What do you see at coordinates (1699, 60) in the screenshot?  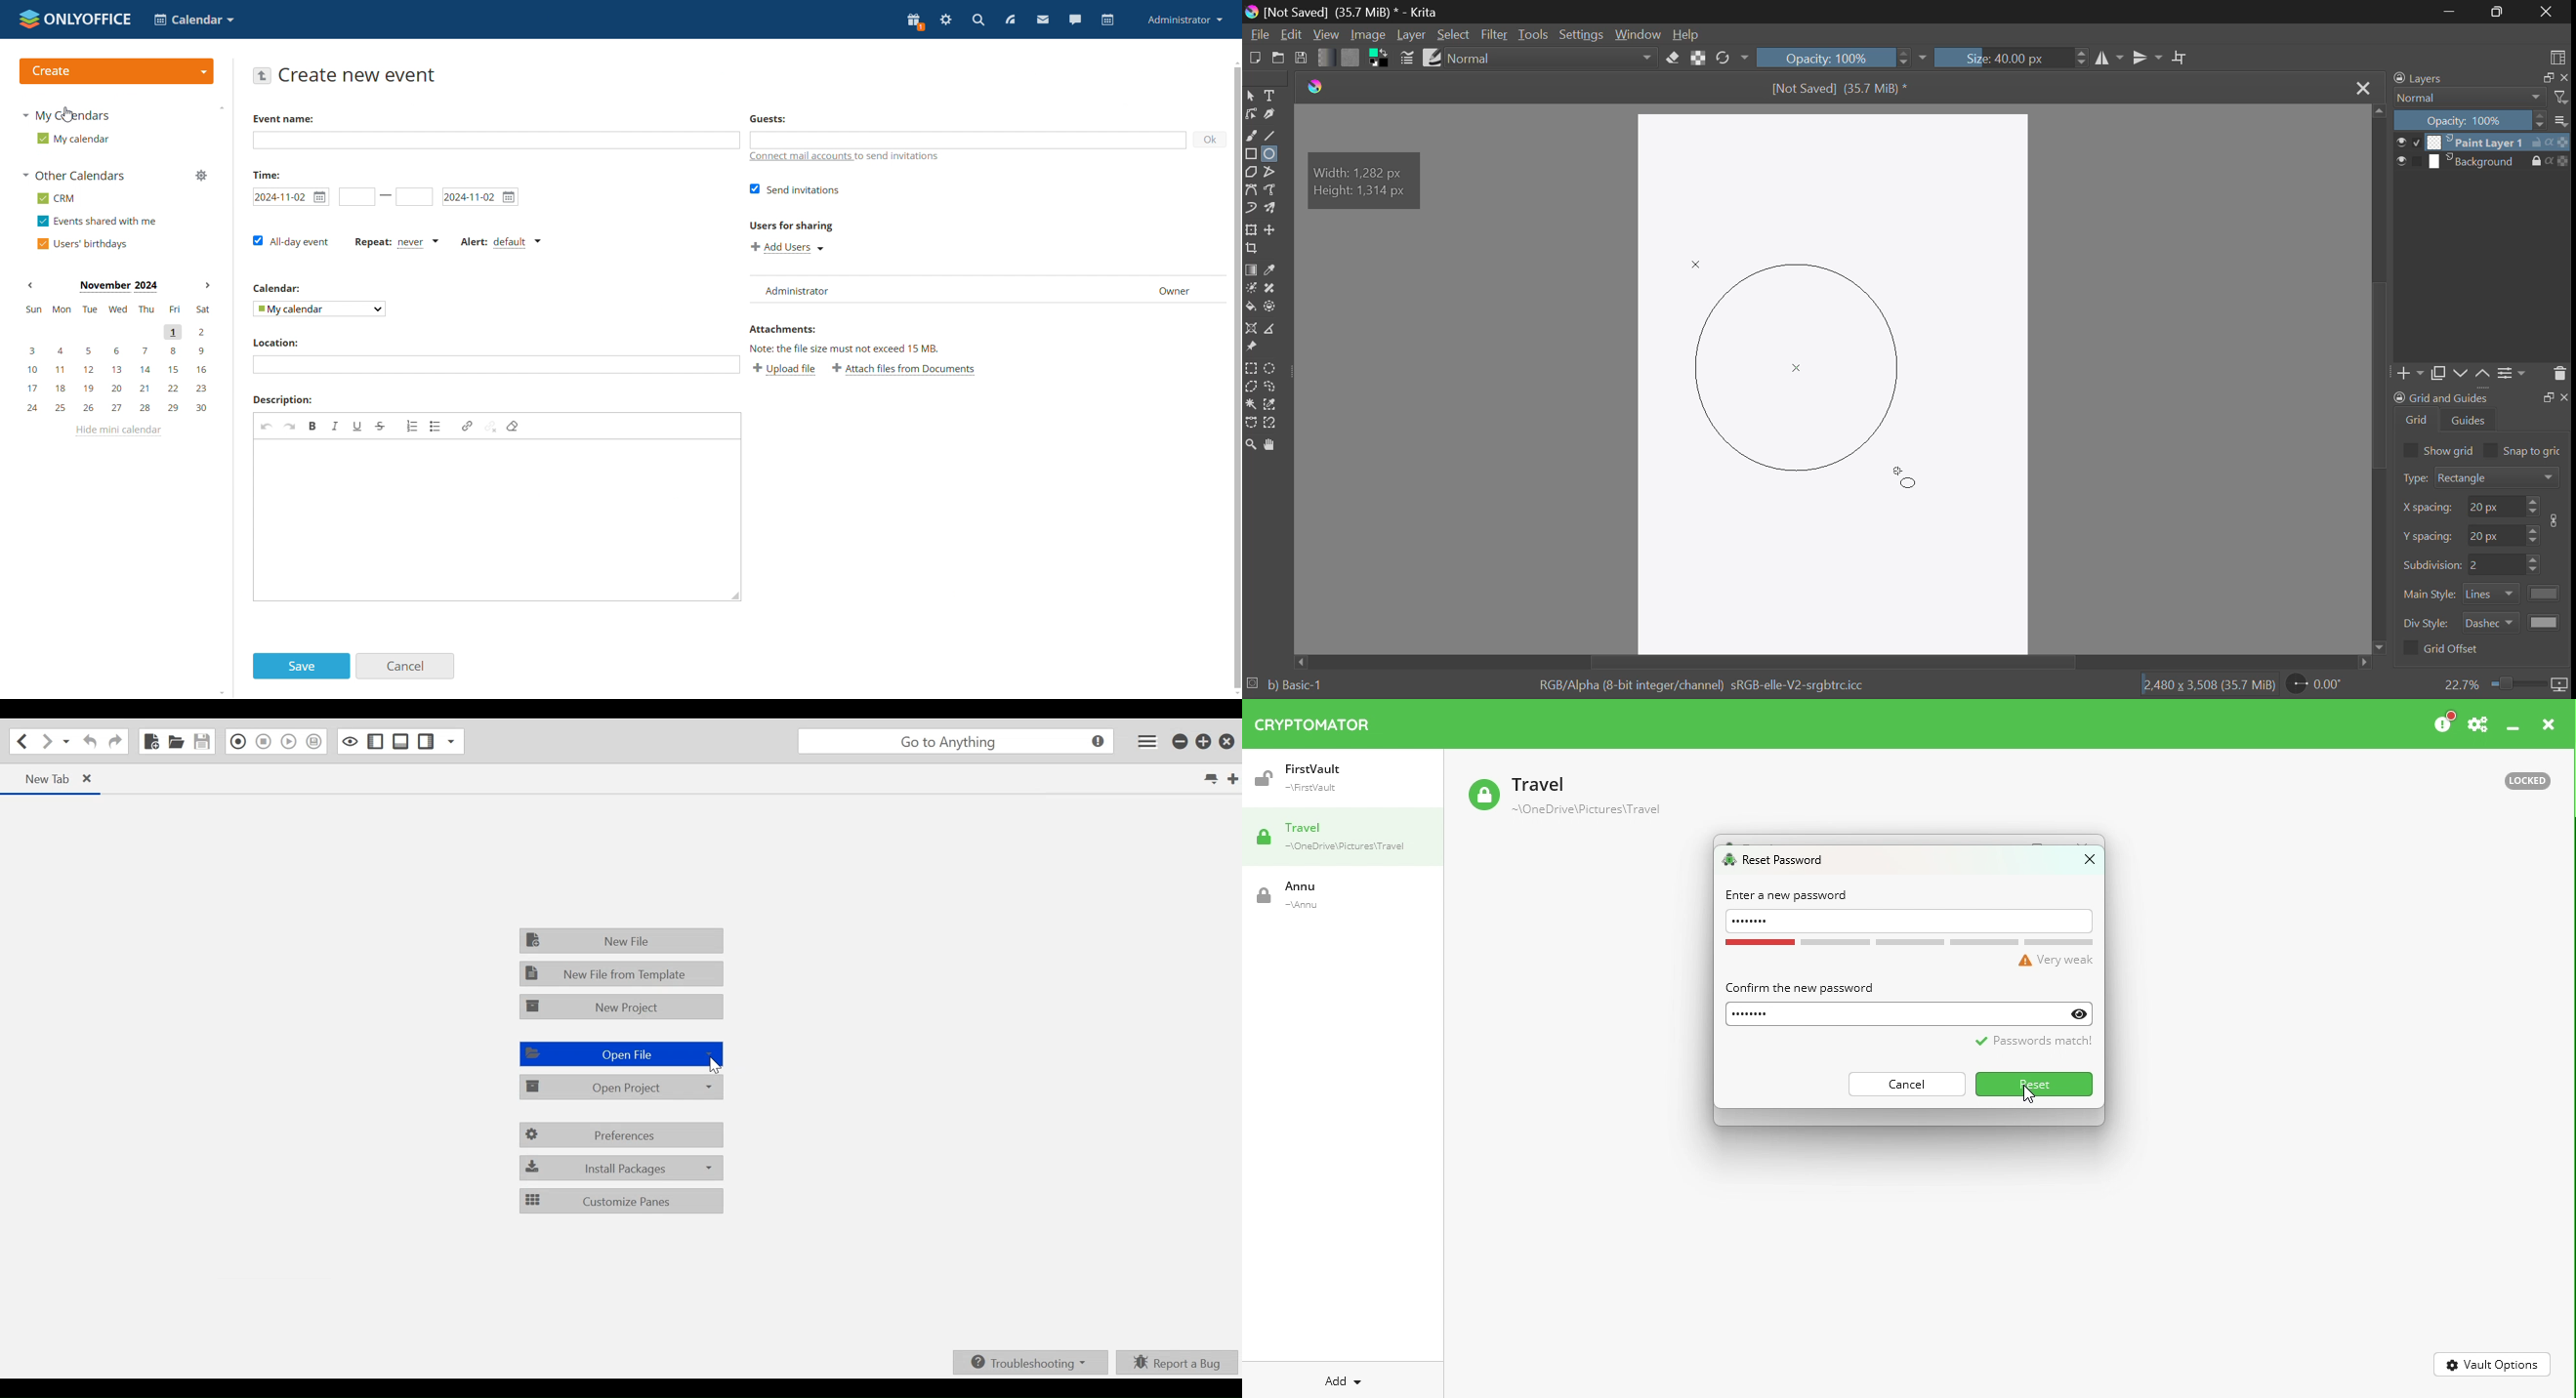 I see `Lock Alpha` at bounding box center [1699, 60].